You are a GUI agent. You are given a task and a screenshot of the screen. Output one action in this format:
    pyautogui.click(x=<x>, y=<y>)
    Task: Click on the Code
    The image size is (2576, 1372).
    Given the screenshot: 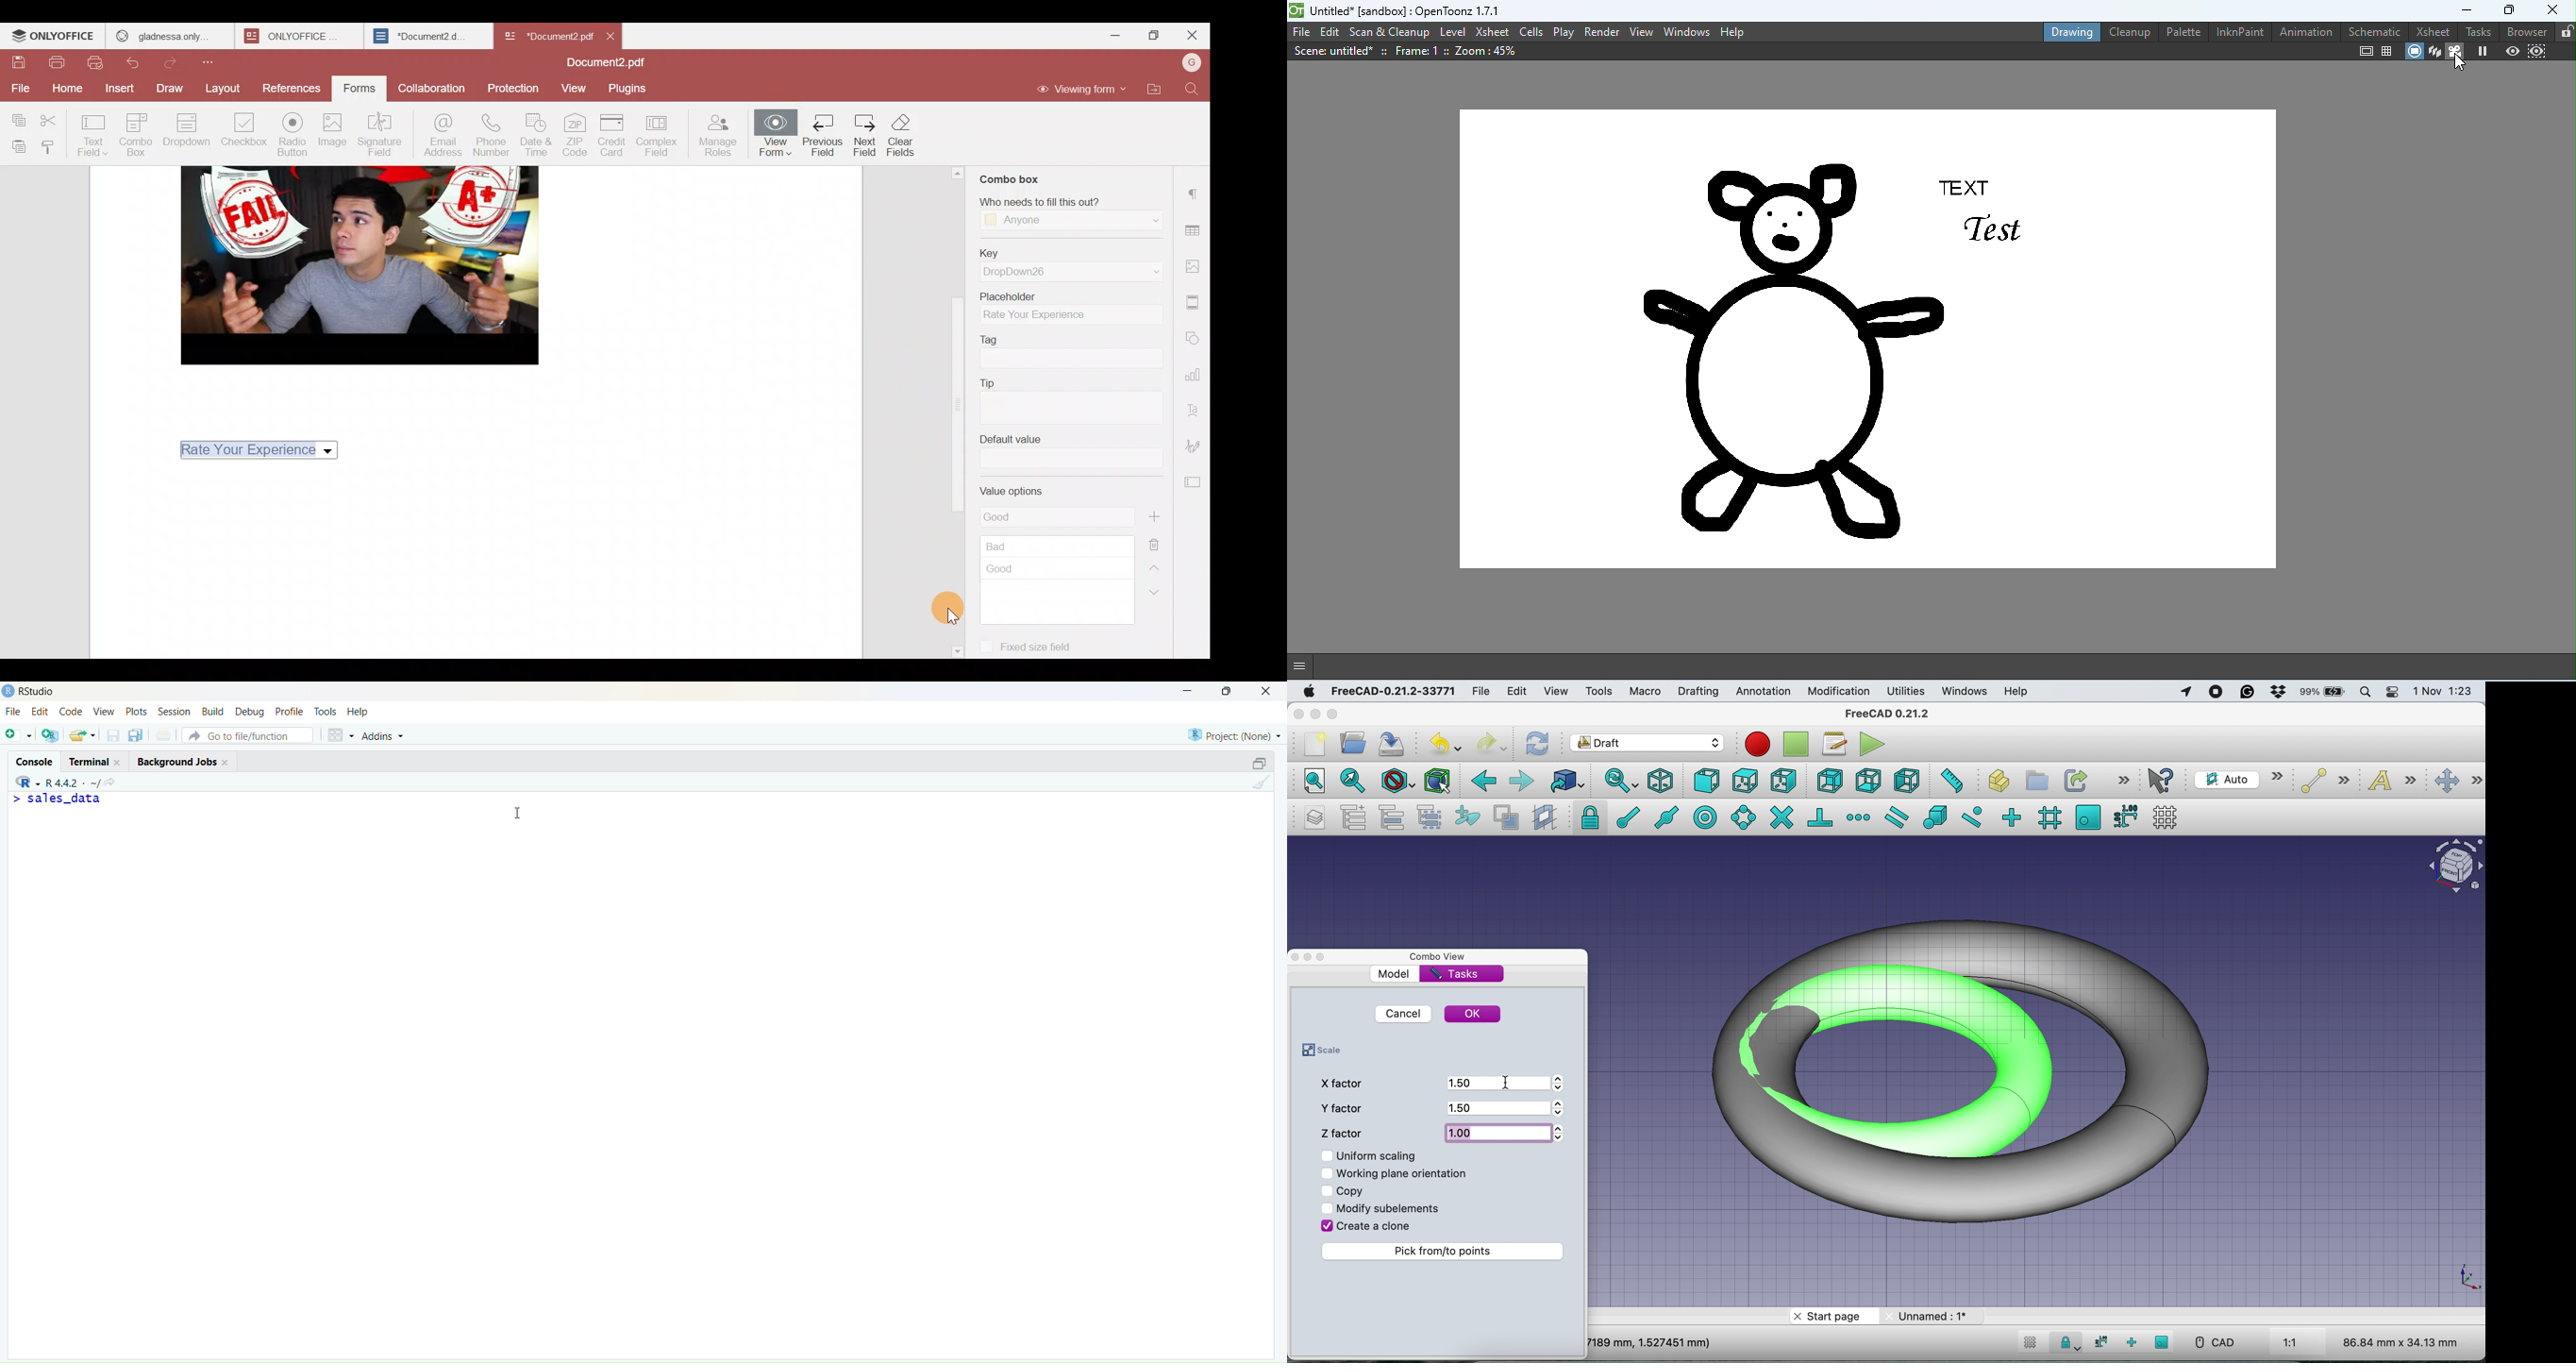 What is the action you would take?
    pyautogui.click(x=72, y=712)
    